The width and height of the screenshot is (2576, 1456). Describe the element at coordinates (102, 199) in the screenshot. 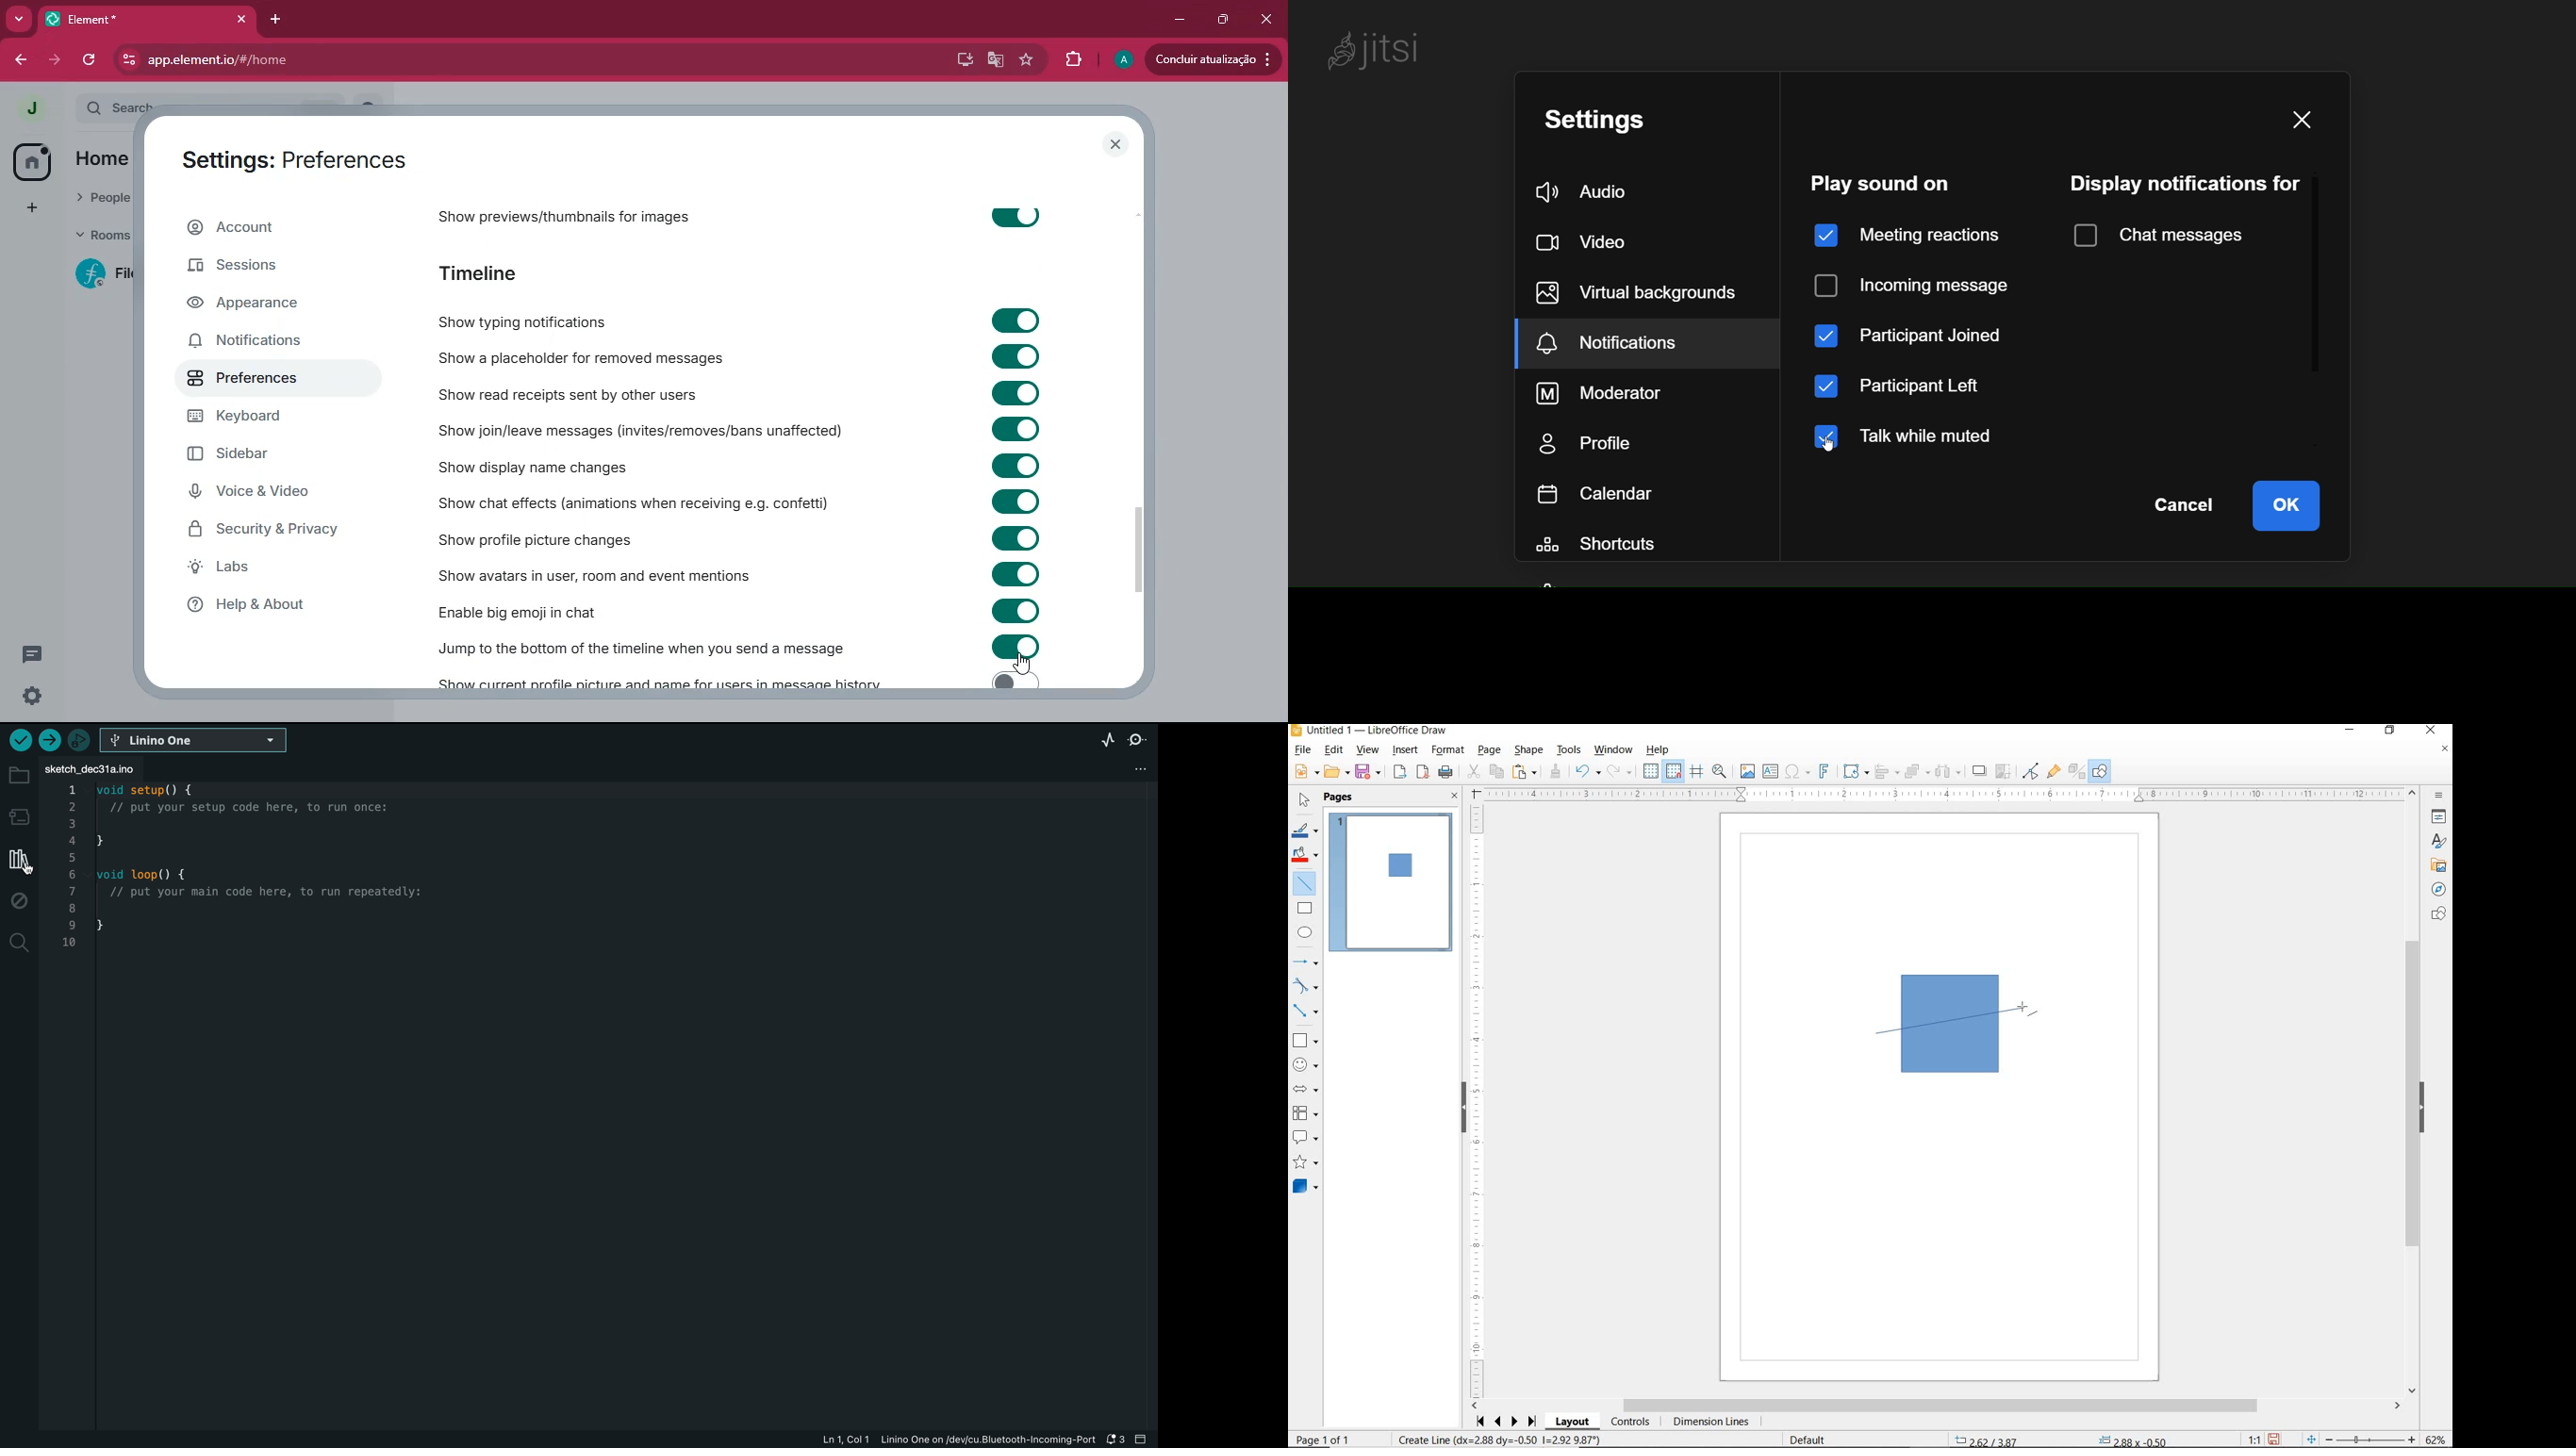

I see `people` at that location.